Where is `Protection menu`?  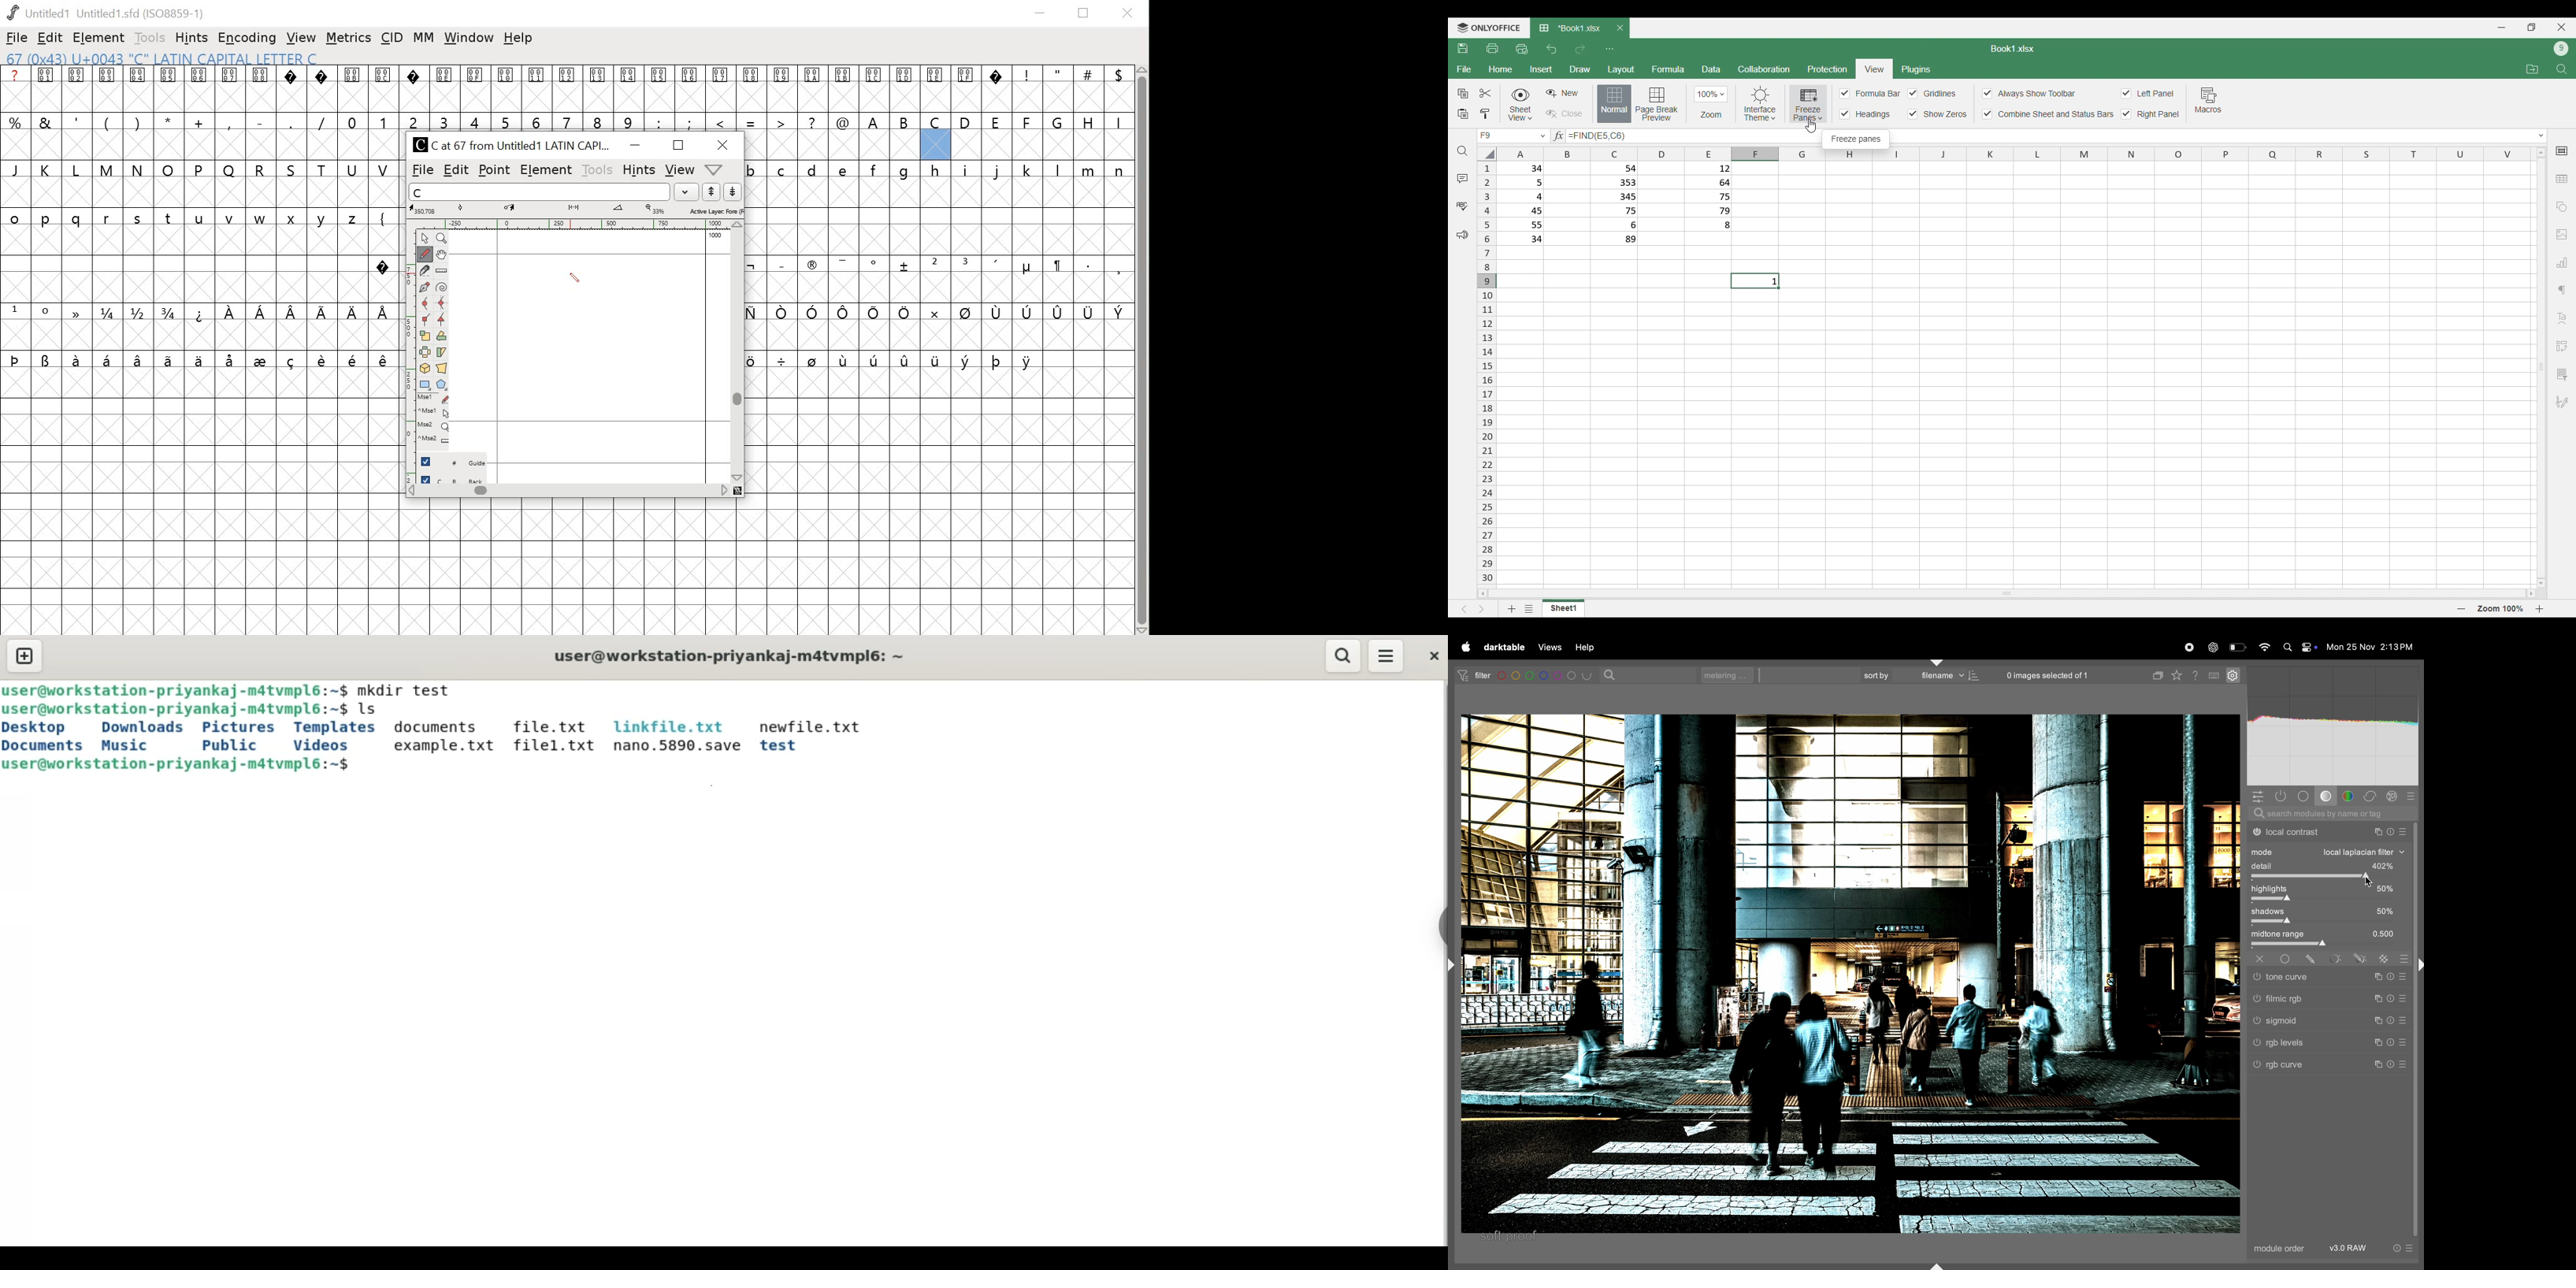 Protection menu is located at coordinates (1827, 69).